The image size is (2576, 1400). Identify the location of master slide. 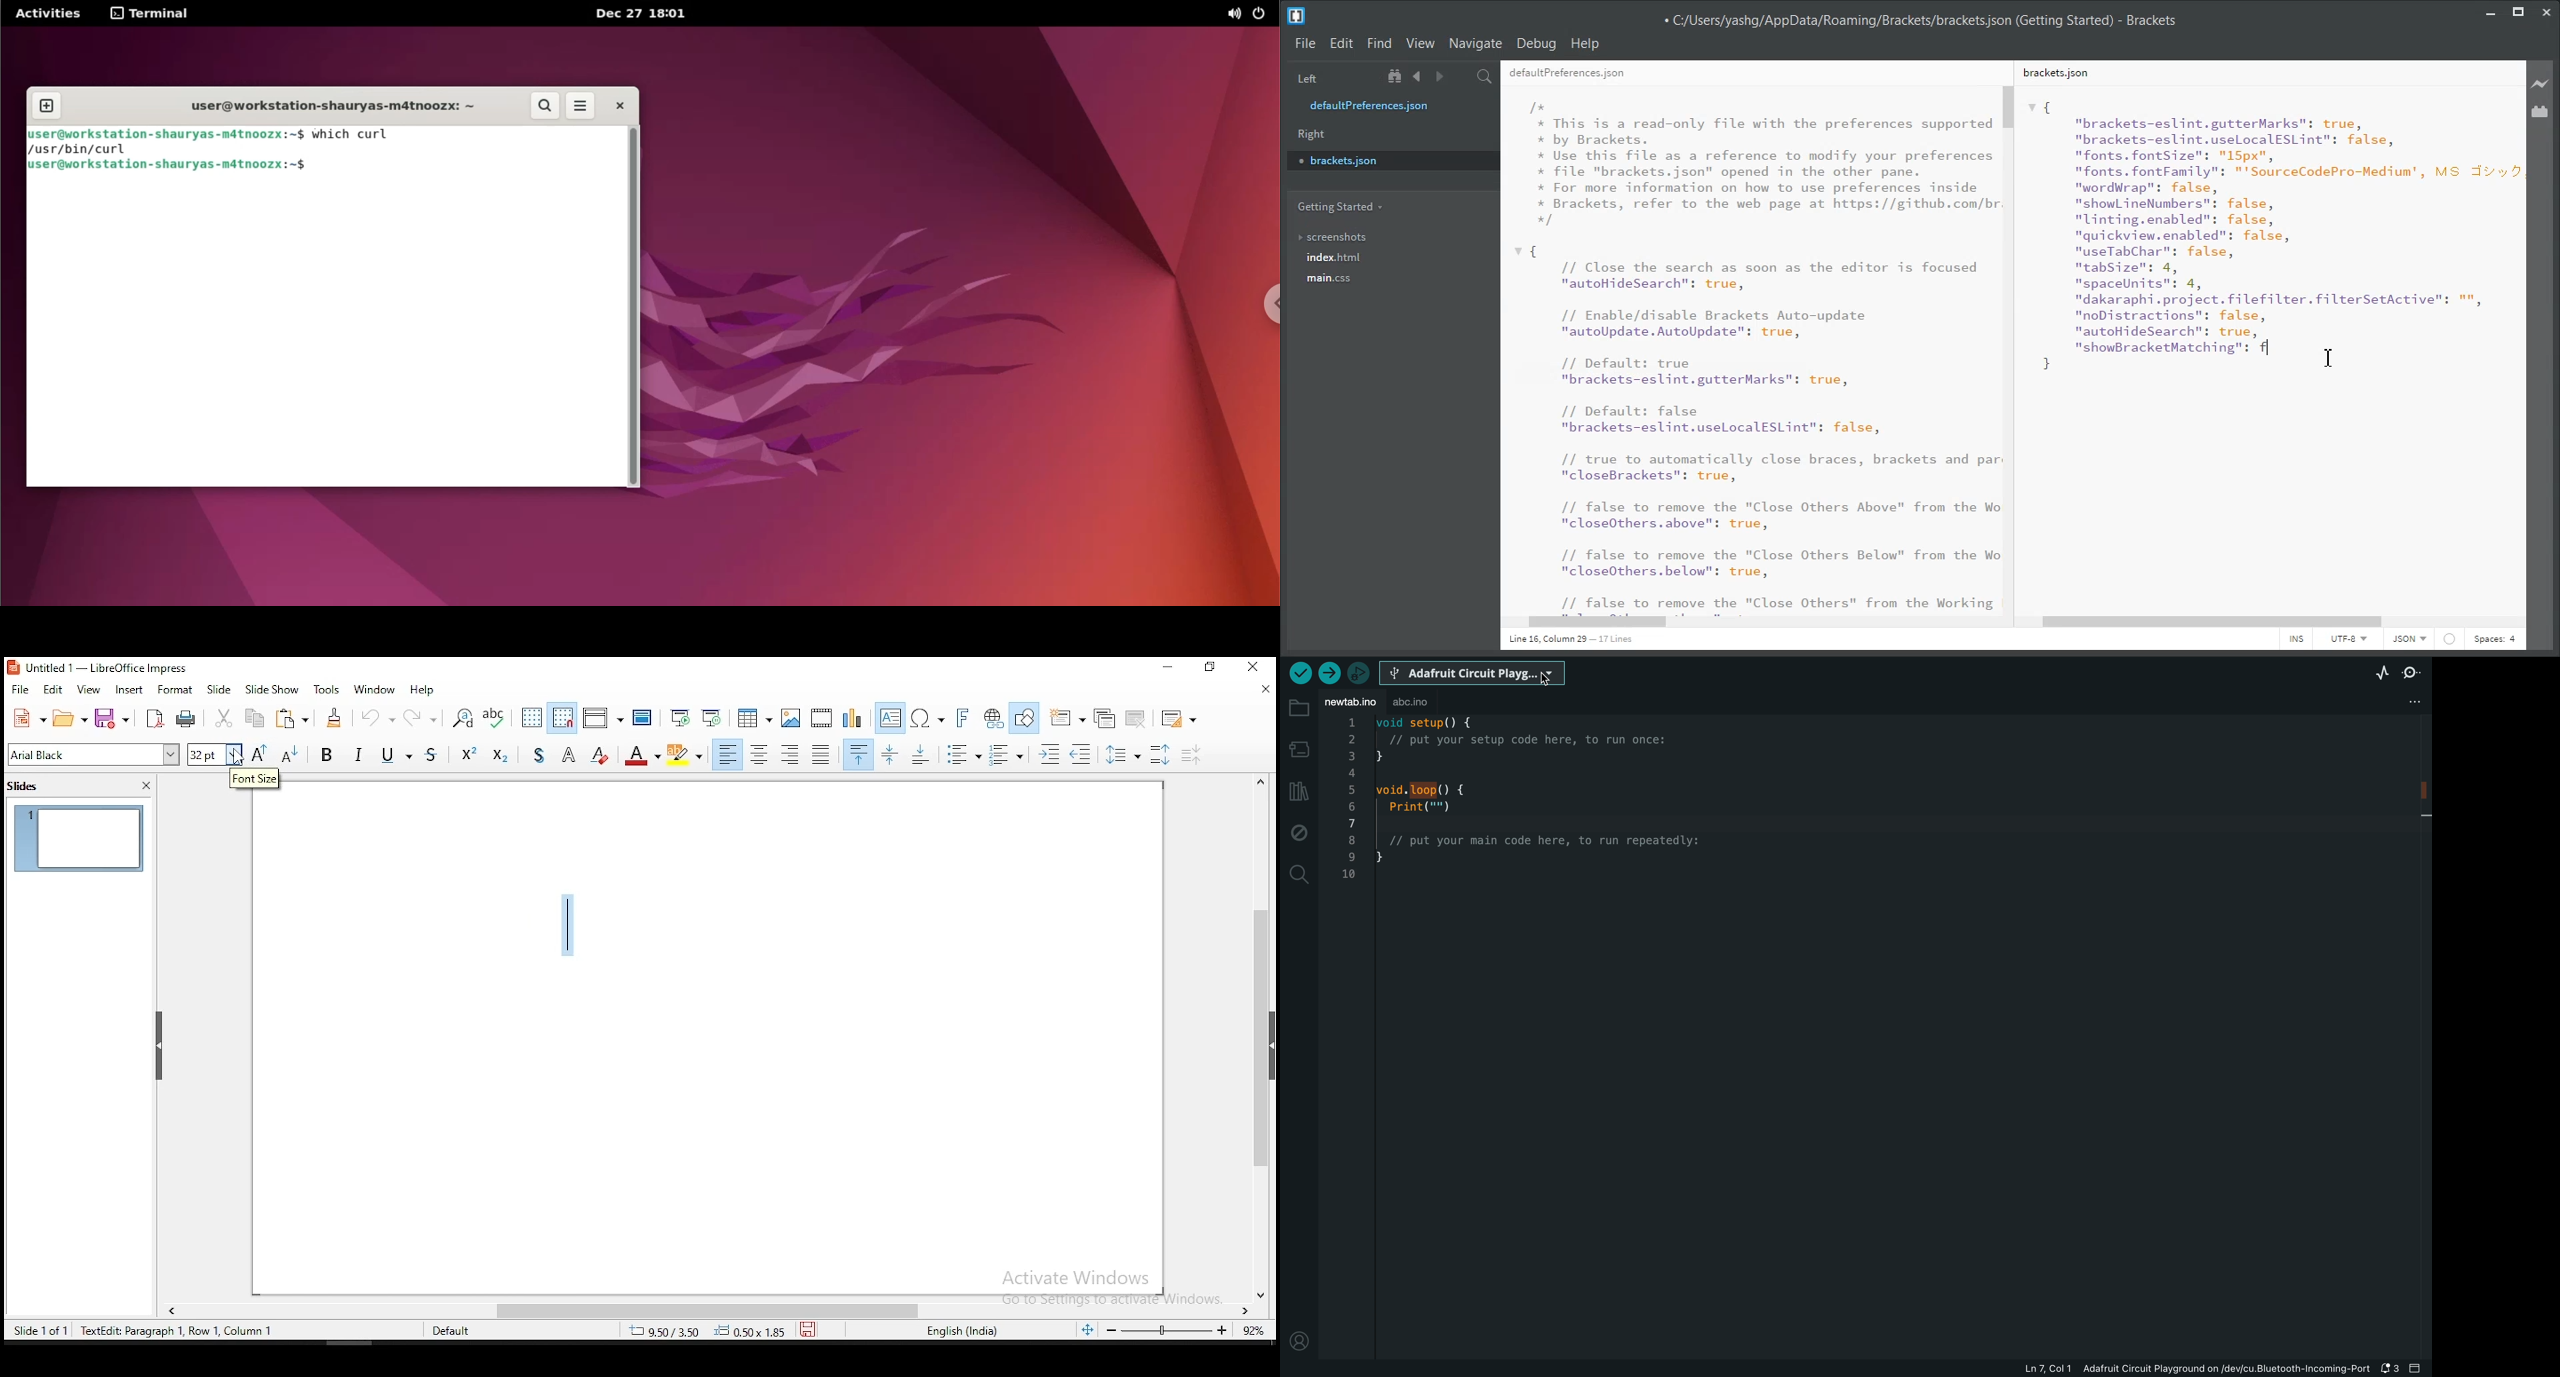
(643, 716).